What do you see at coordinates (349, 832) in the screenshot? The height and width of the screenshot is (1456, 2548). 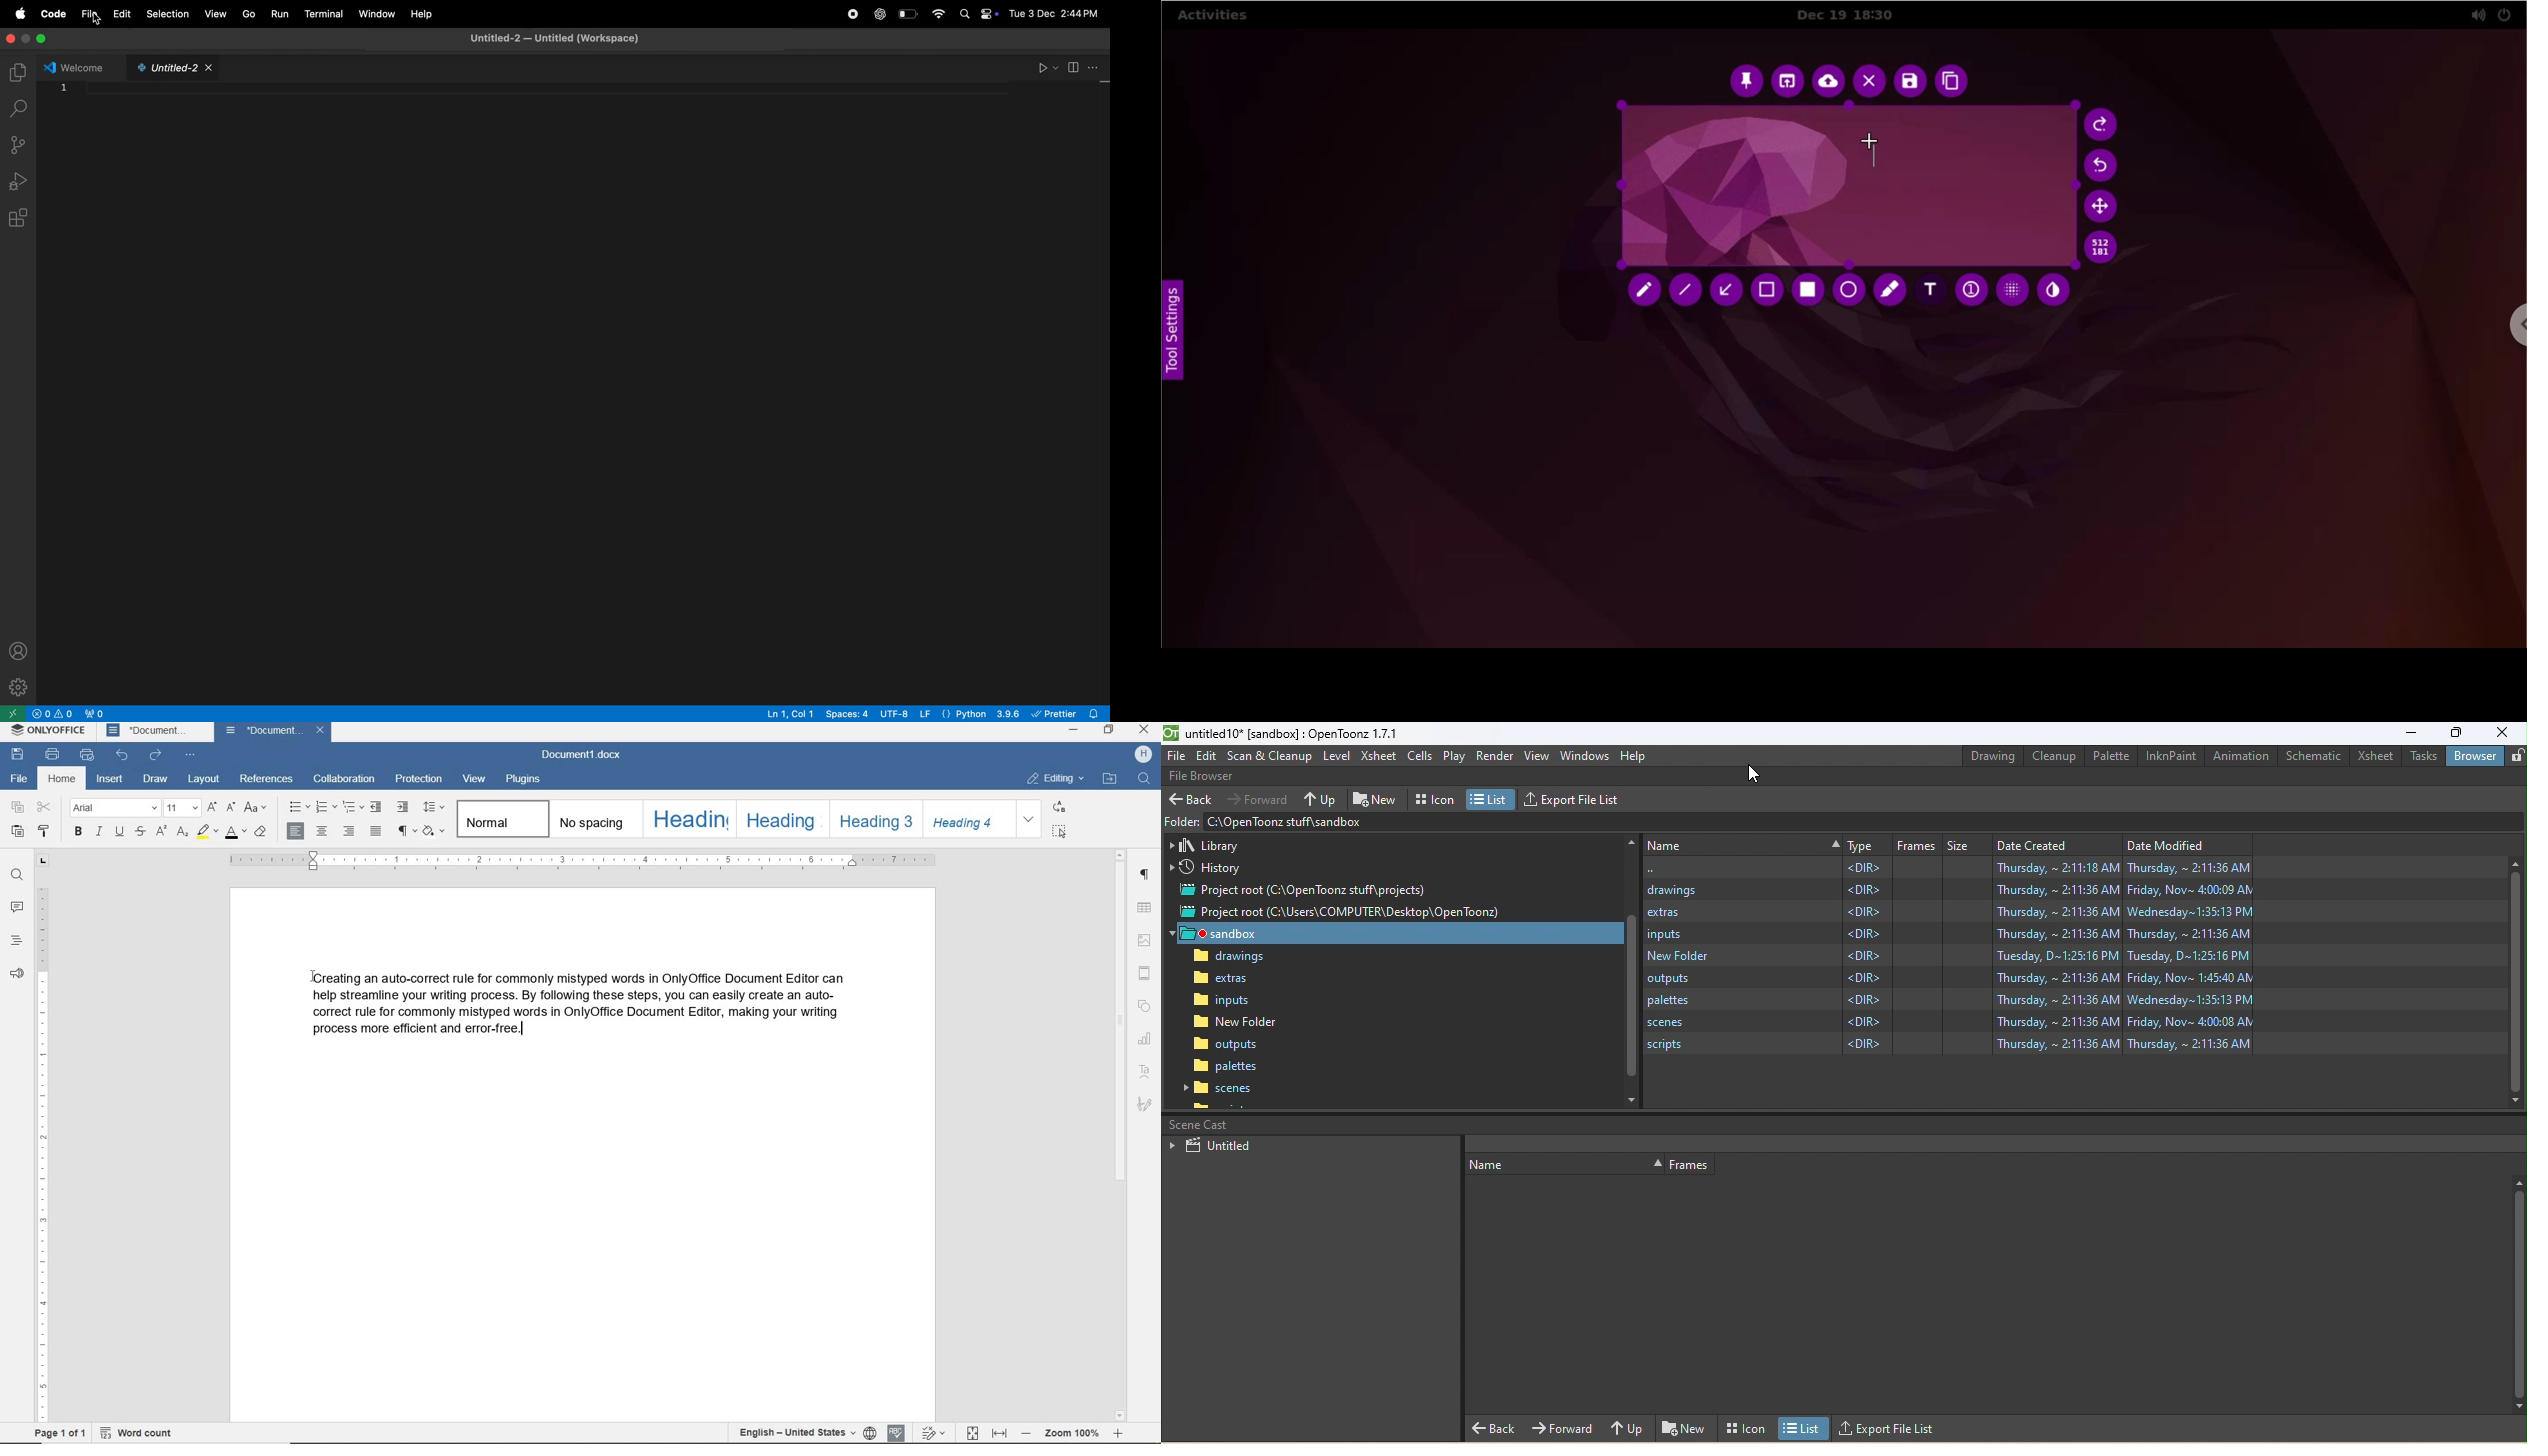 I see `align right` at bounding box center [349, 832].